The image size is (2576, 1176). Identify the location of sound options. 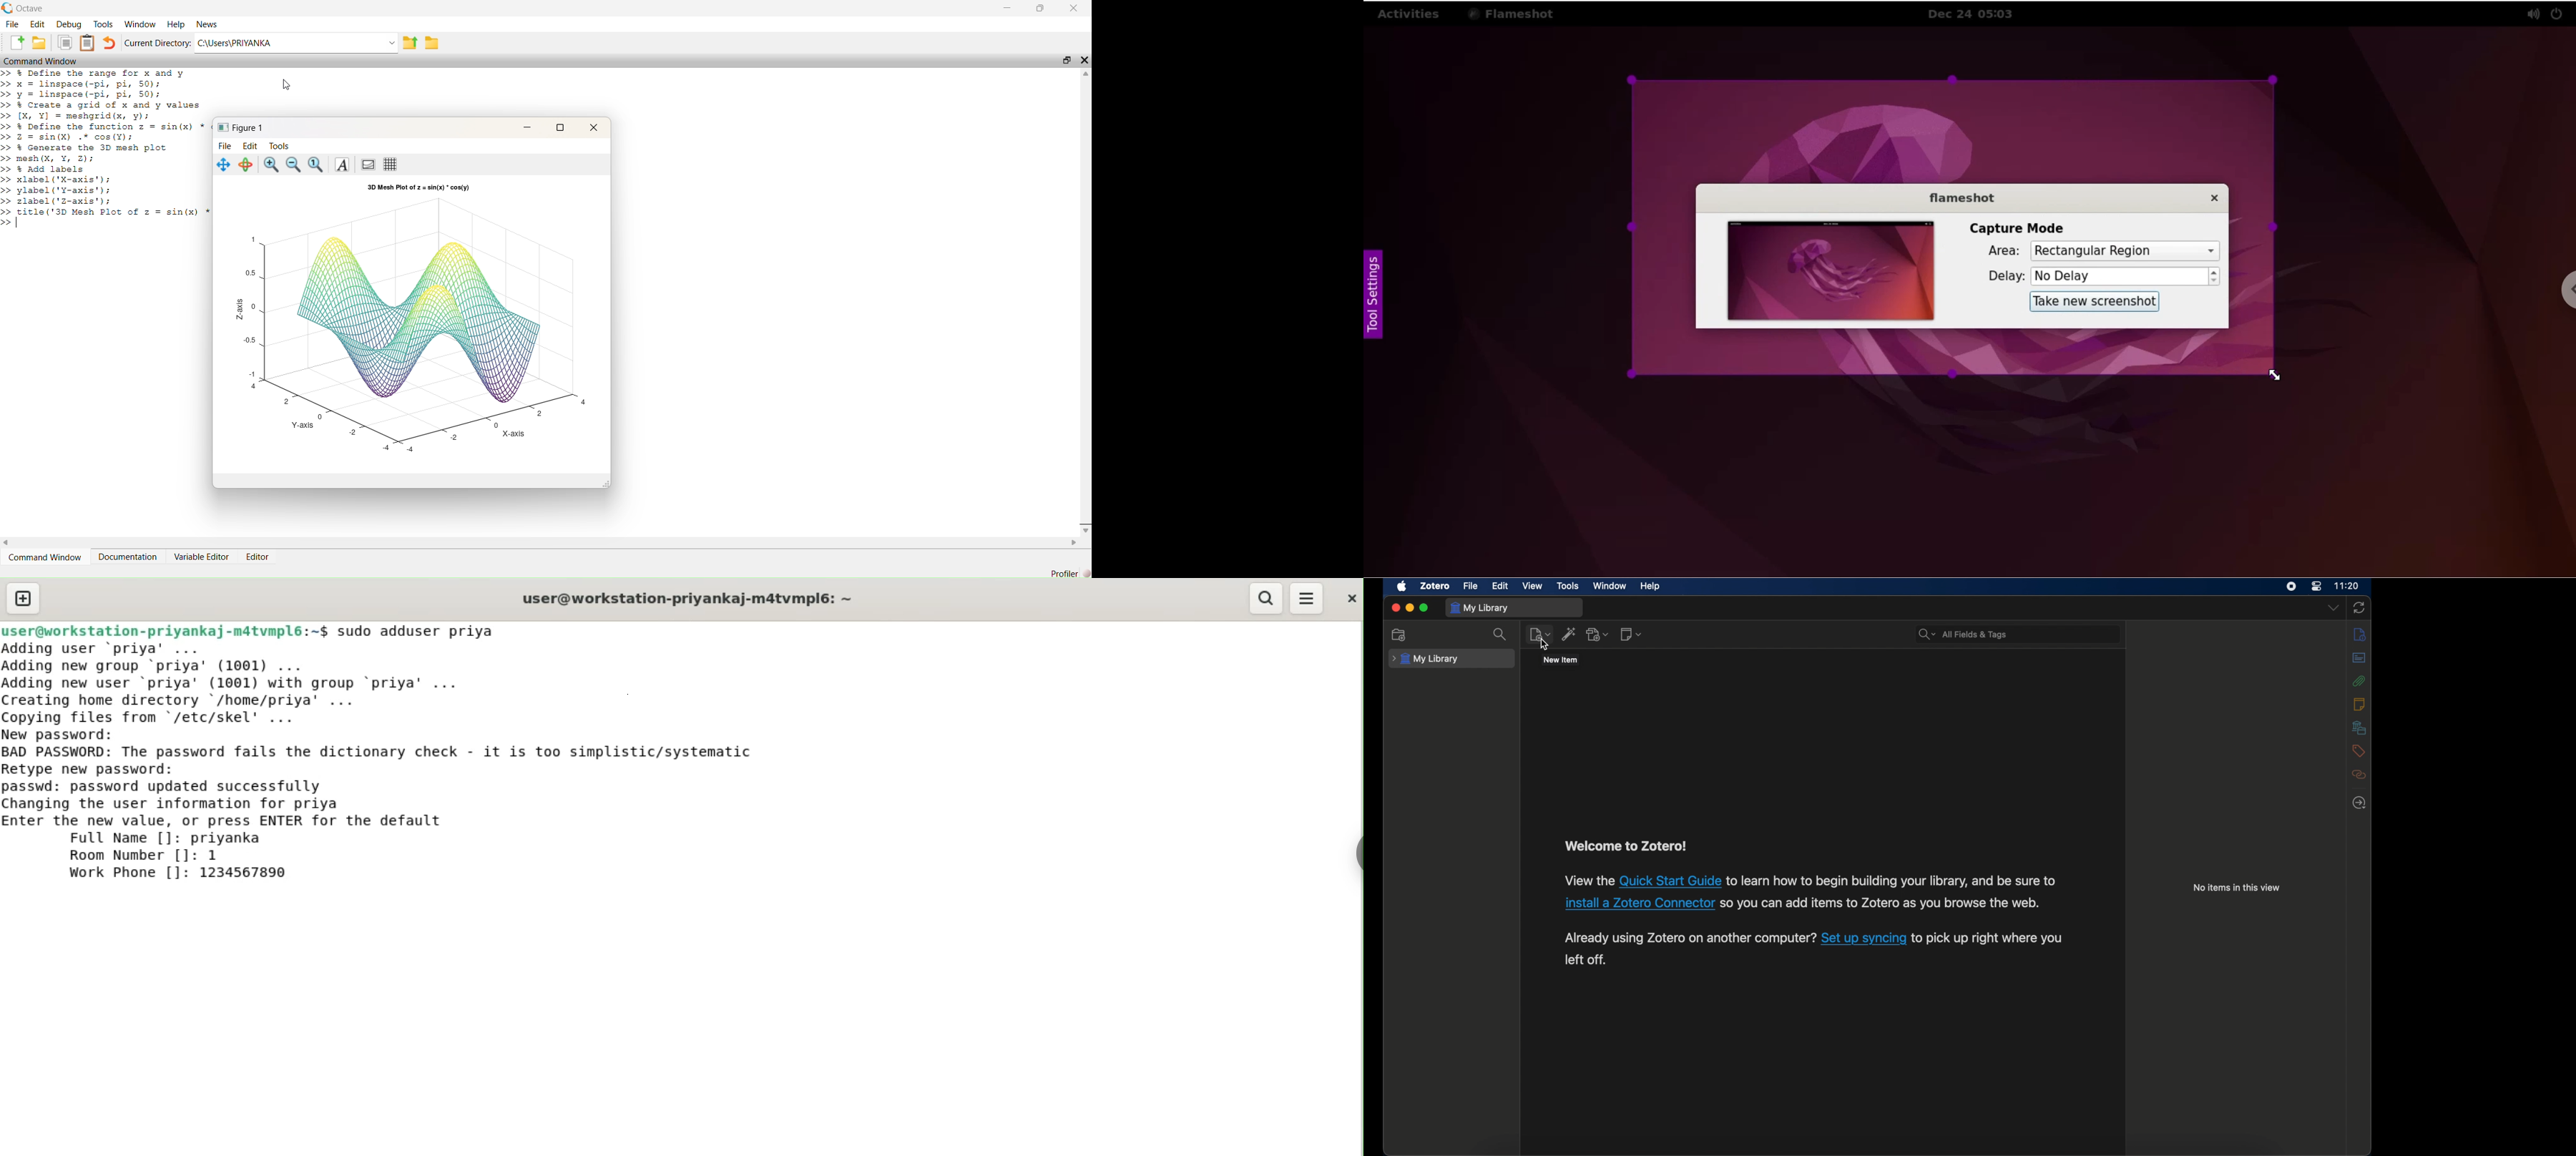
(2533, 14).